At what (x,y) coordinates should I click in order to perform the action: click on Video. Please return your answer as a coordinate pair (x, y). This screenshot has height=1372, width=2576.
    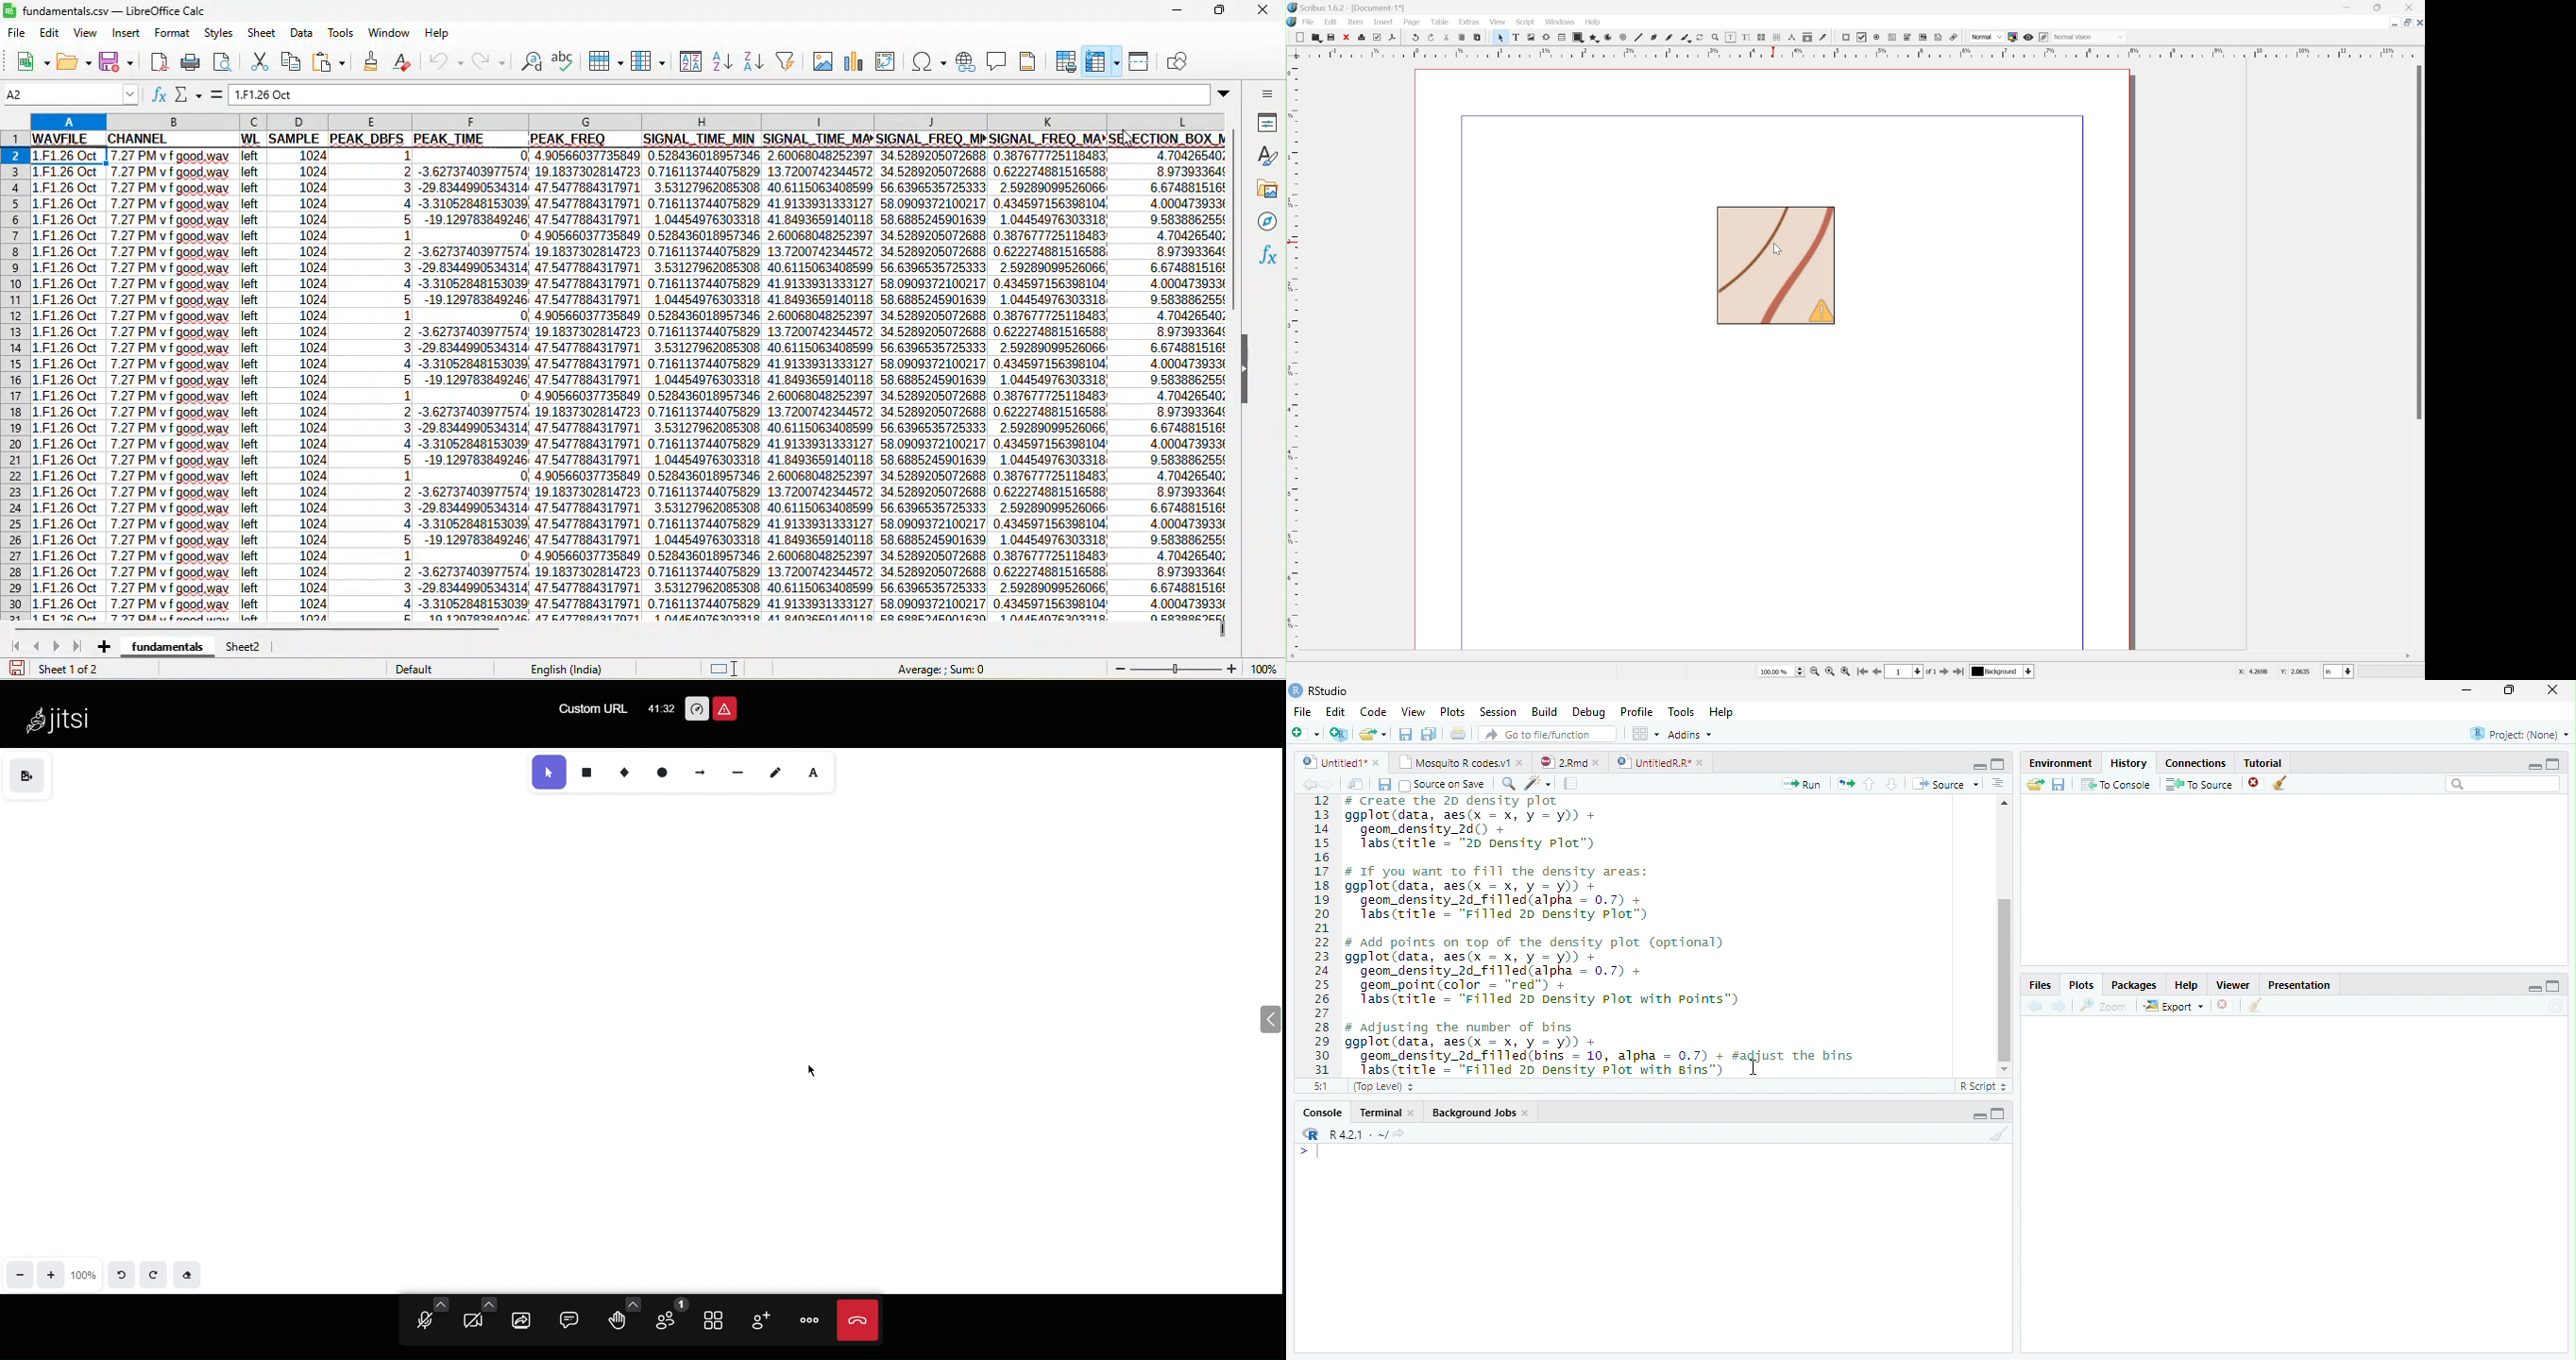
    Looking at the image, I should click on (477, 1318).